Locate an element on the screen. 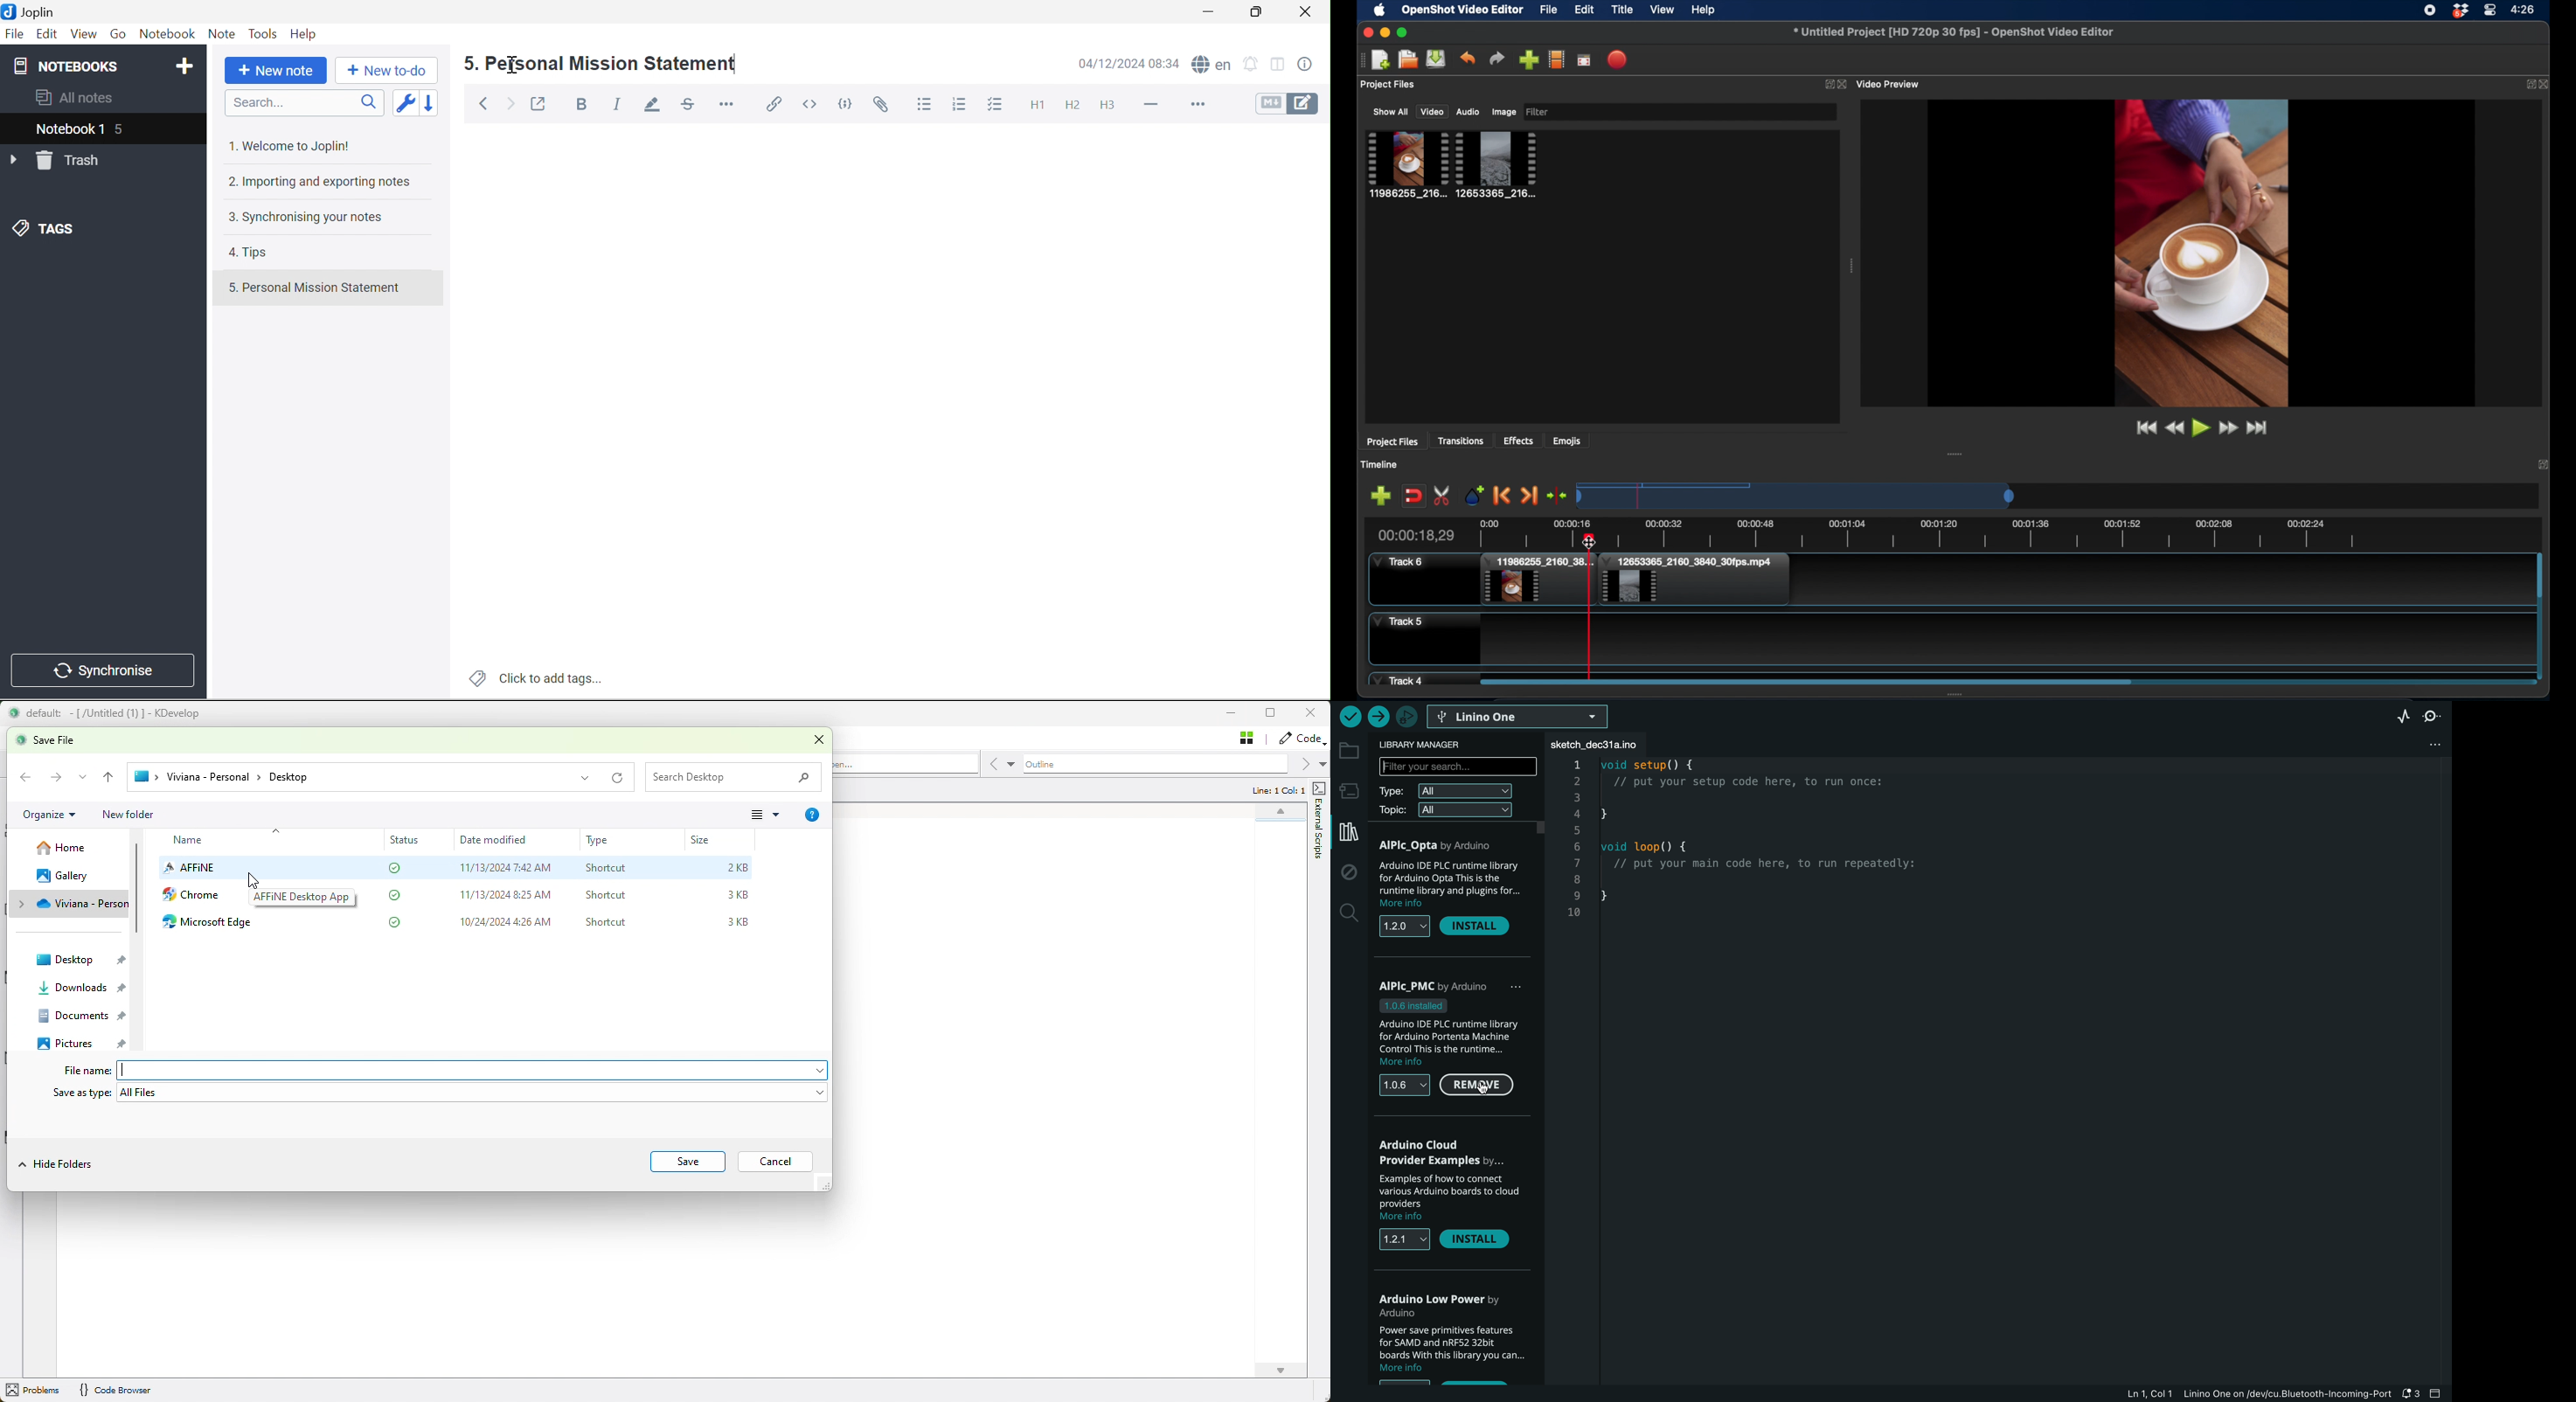  scroll bar is located at coordinates (1806, 681).